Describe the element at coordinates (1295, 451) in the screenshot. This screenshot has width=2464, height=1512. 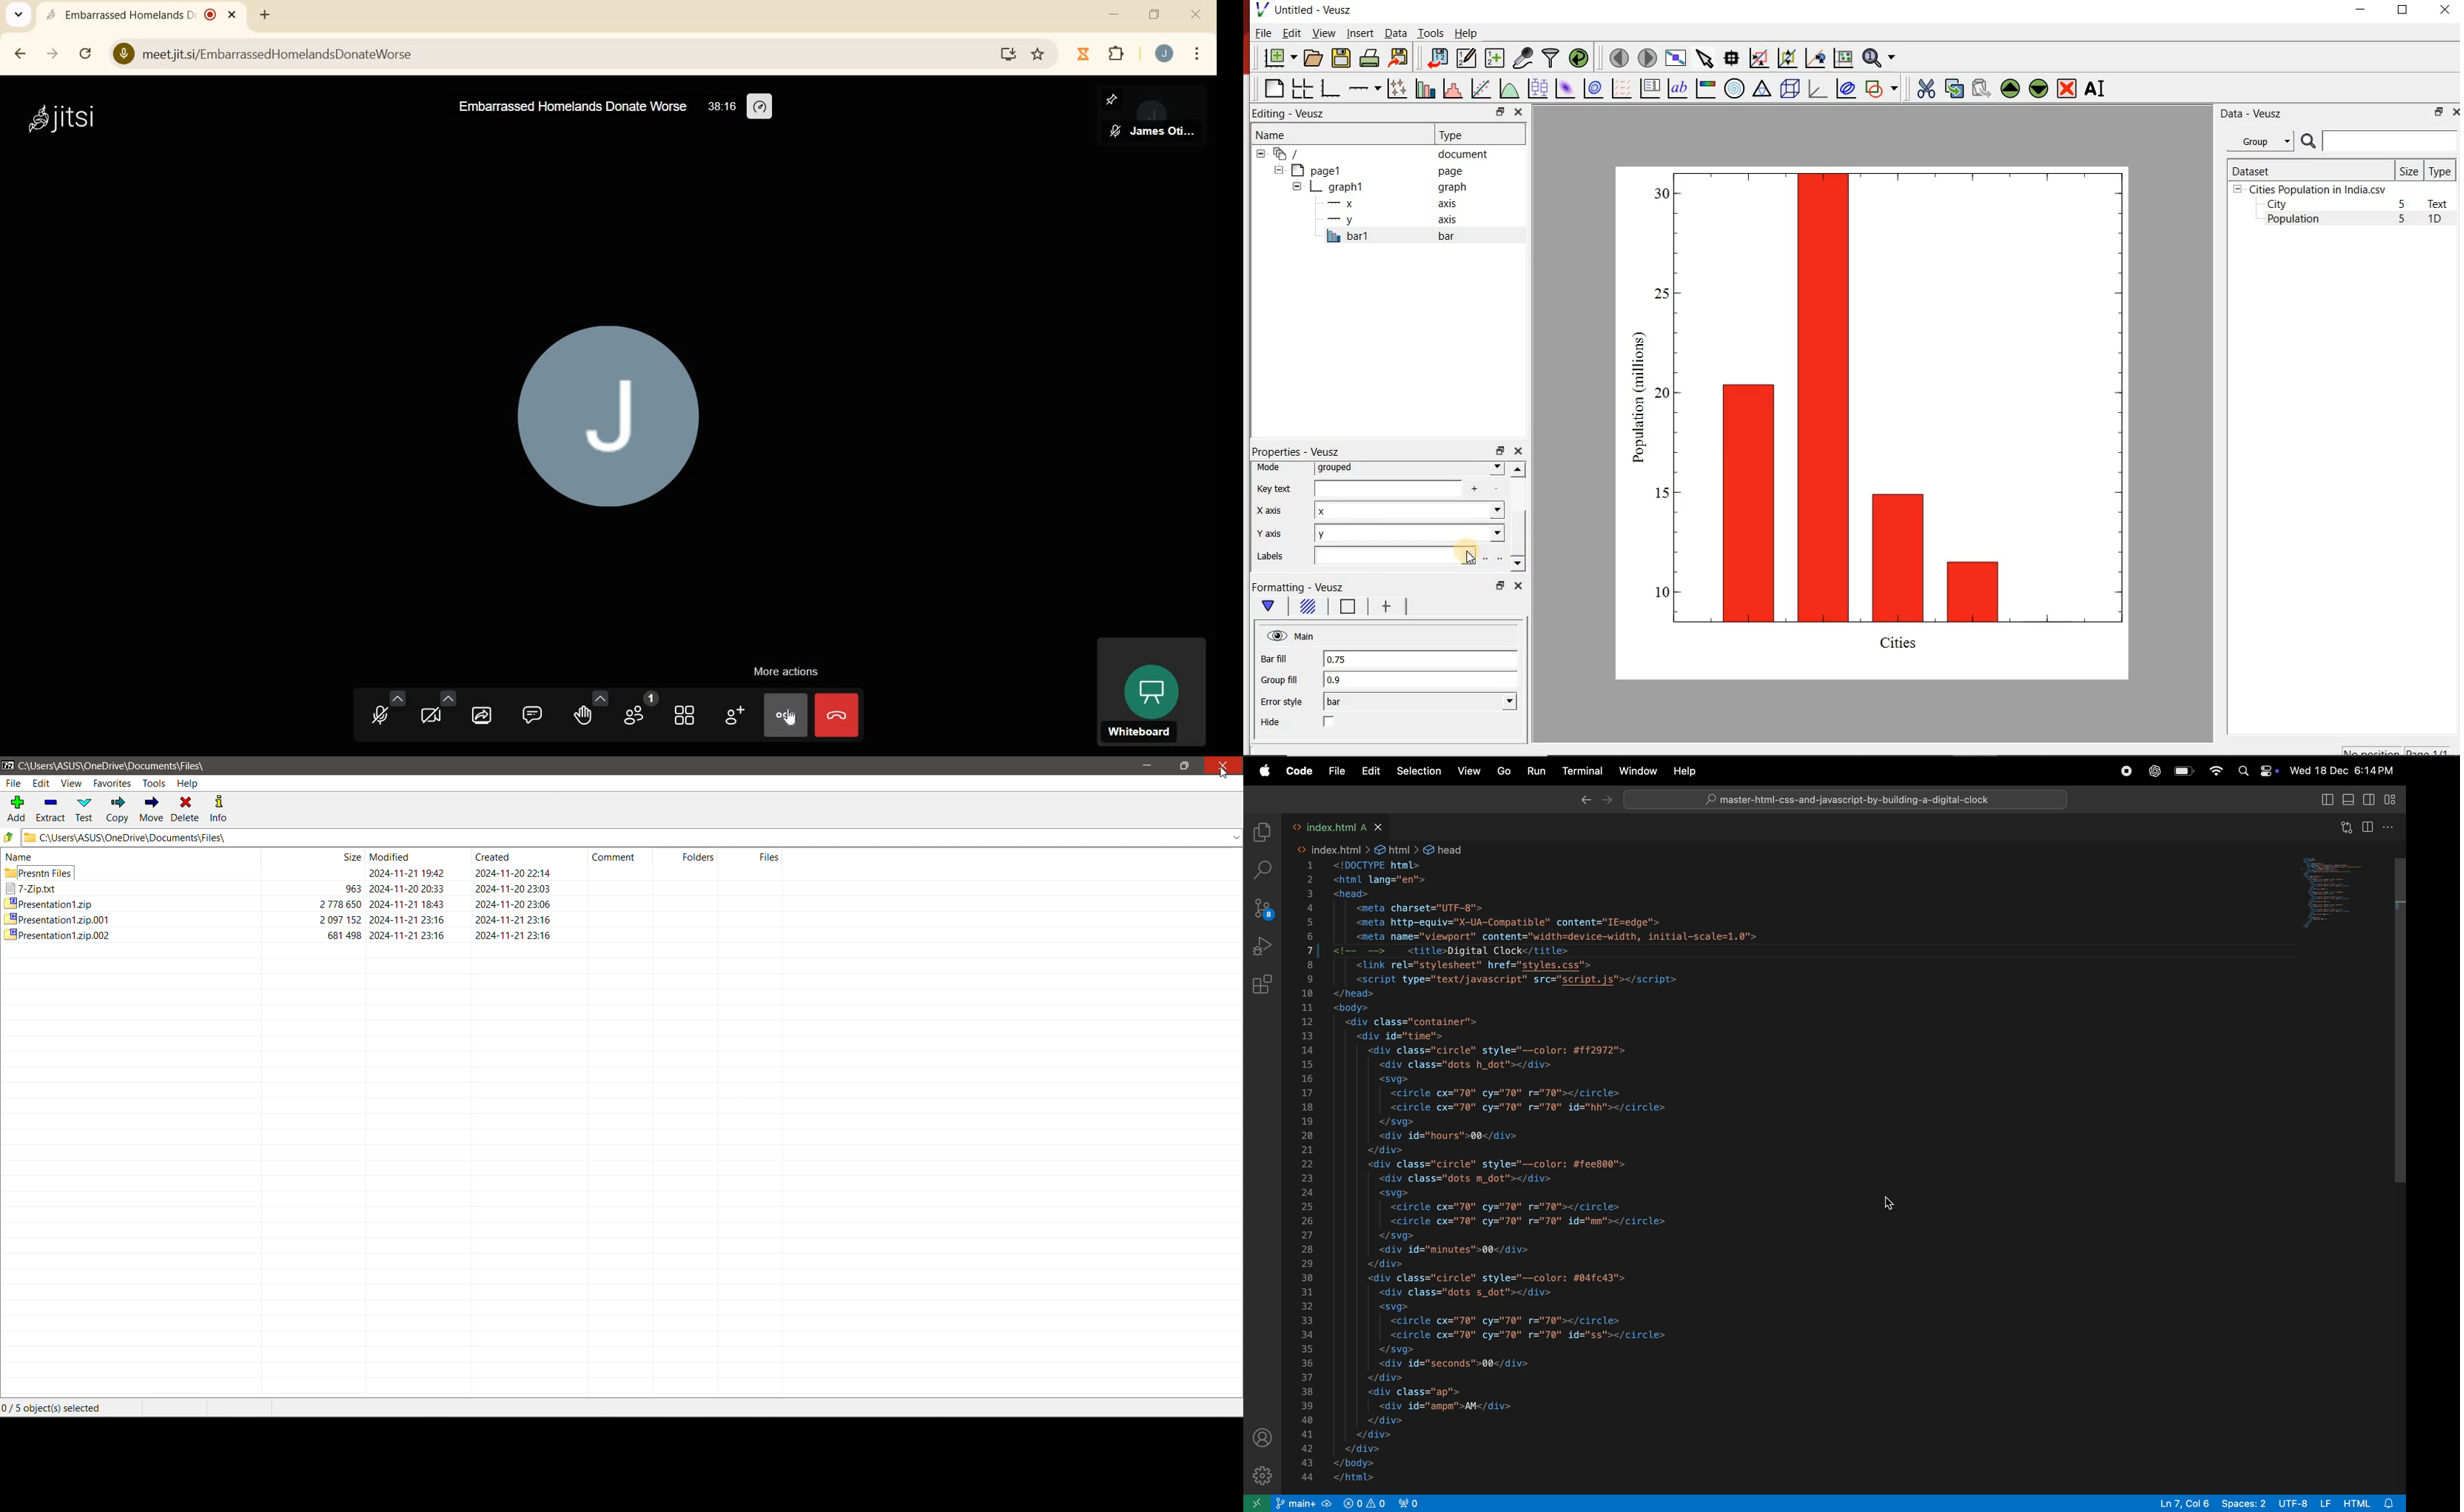
I see `Properties - Veusz` at that location.